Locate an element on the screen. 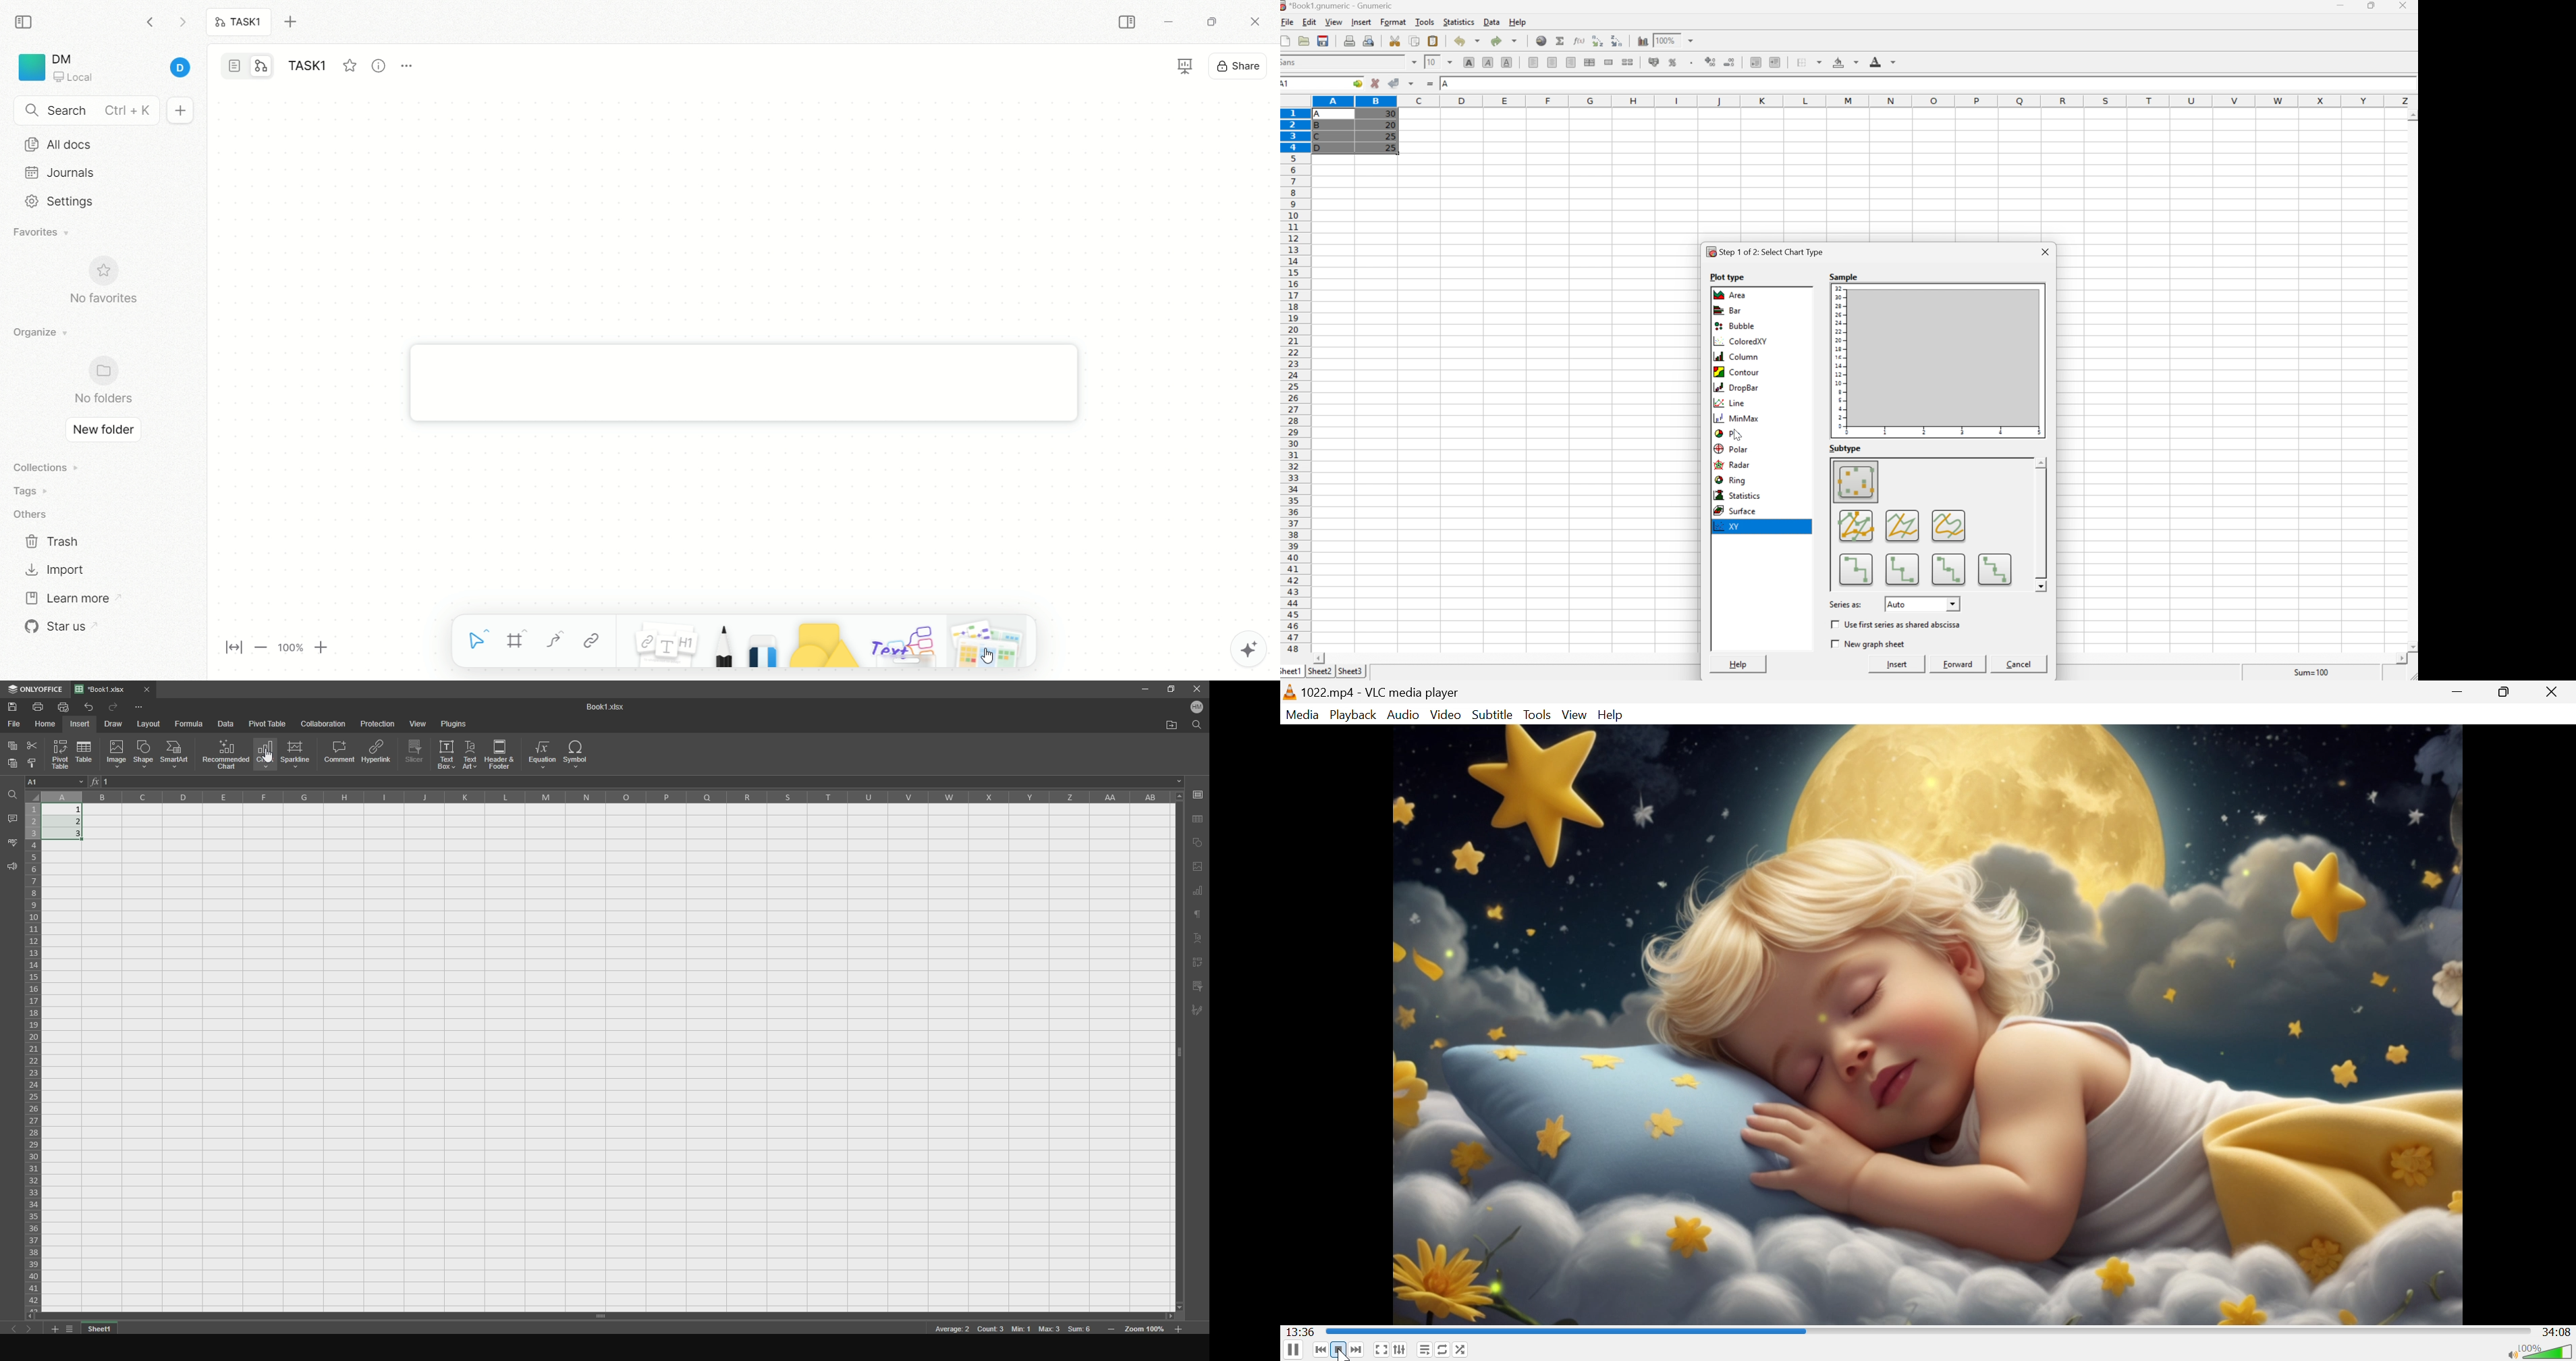  Scroll Bar is located at coordinates (2041, 525).